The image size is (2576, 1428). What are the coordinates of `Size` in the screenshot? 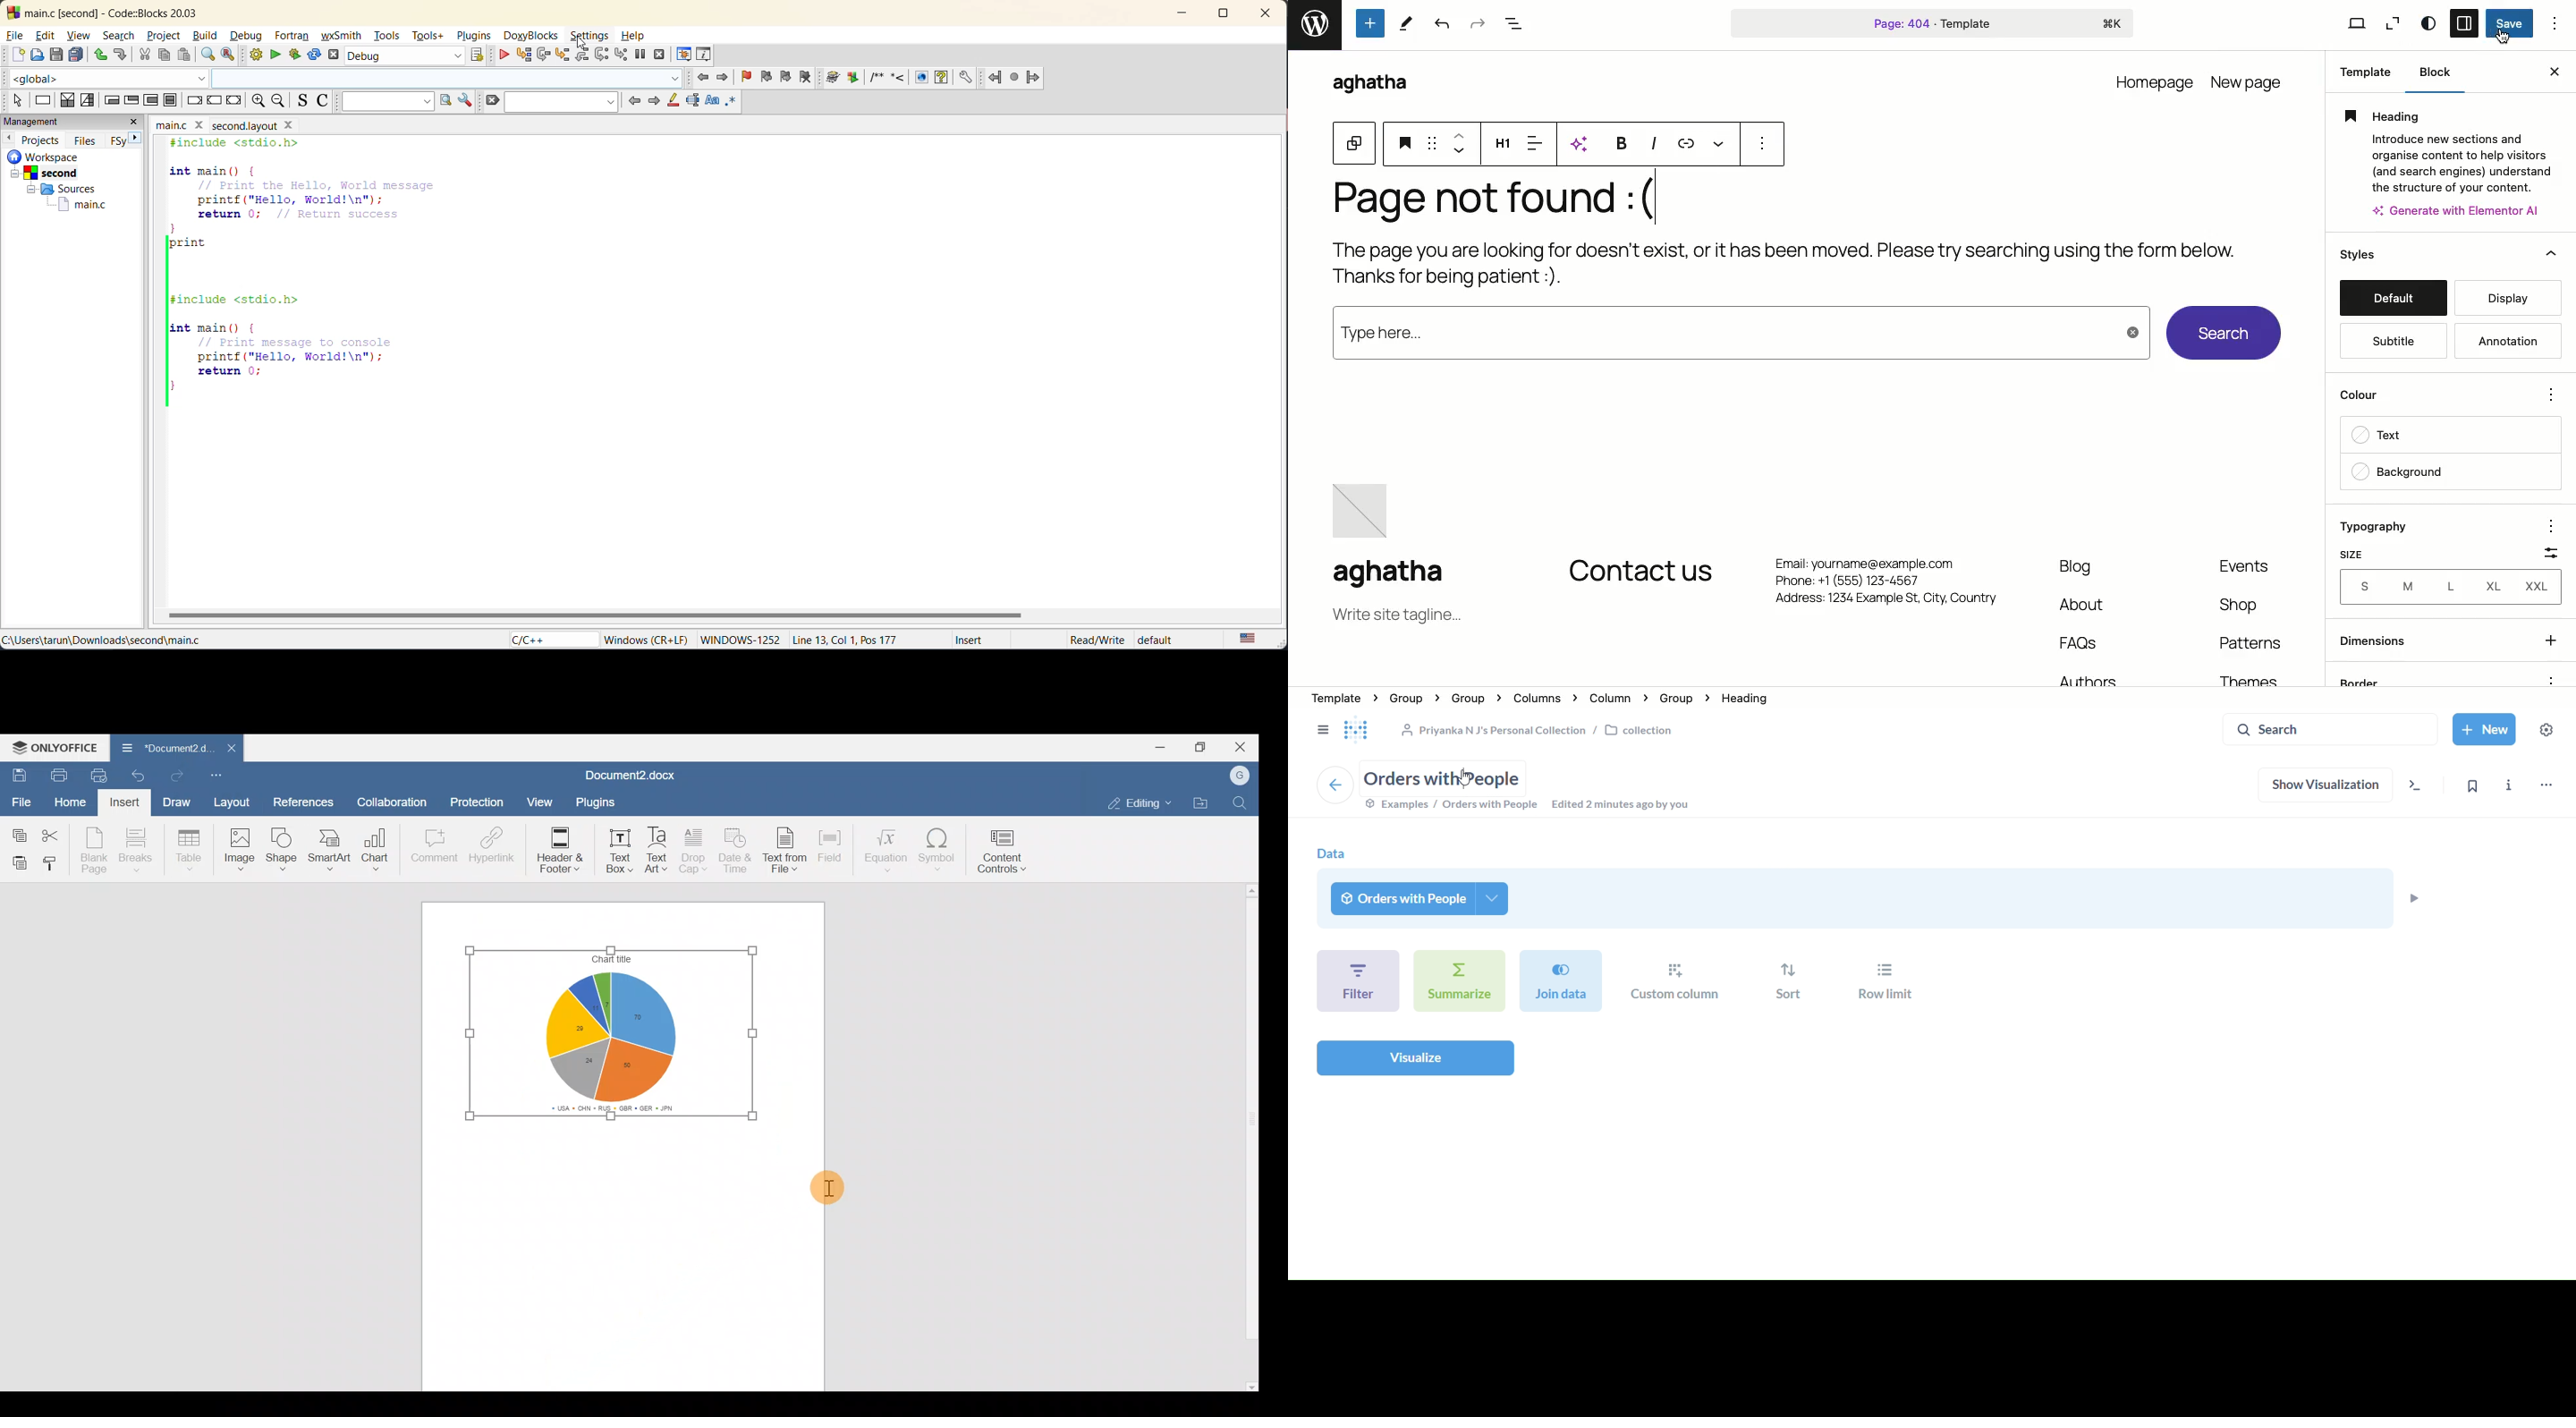 It's located at (2359, 553).